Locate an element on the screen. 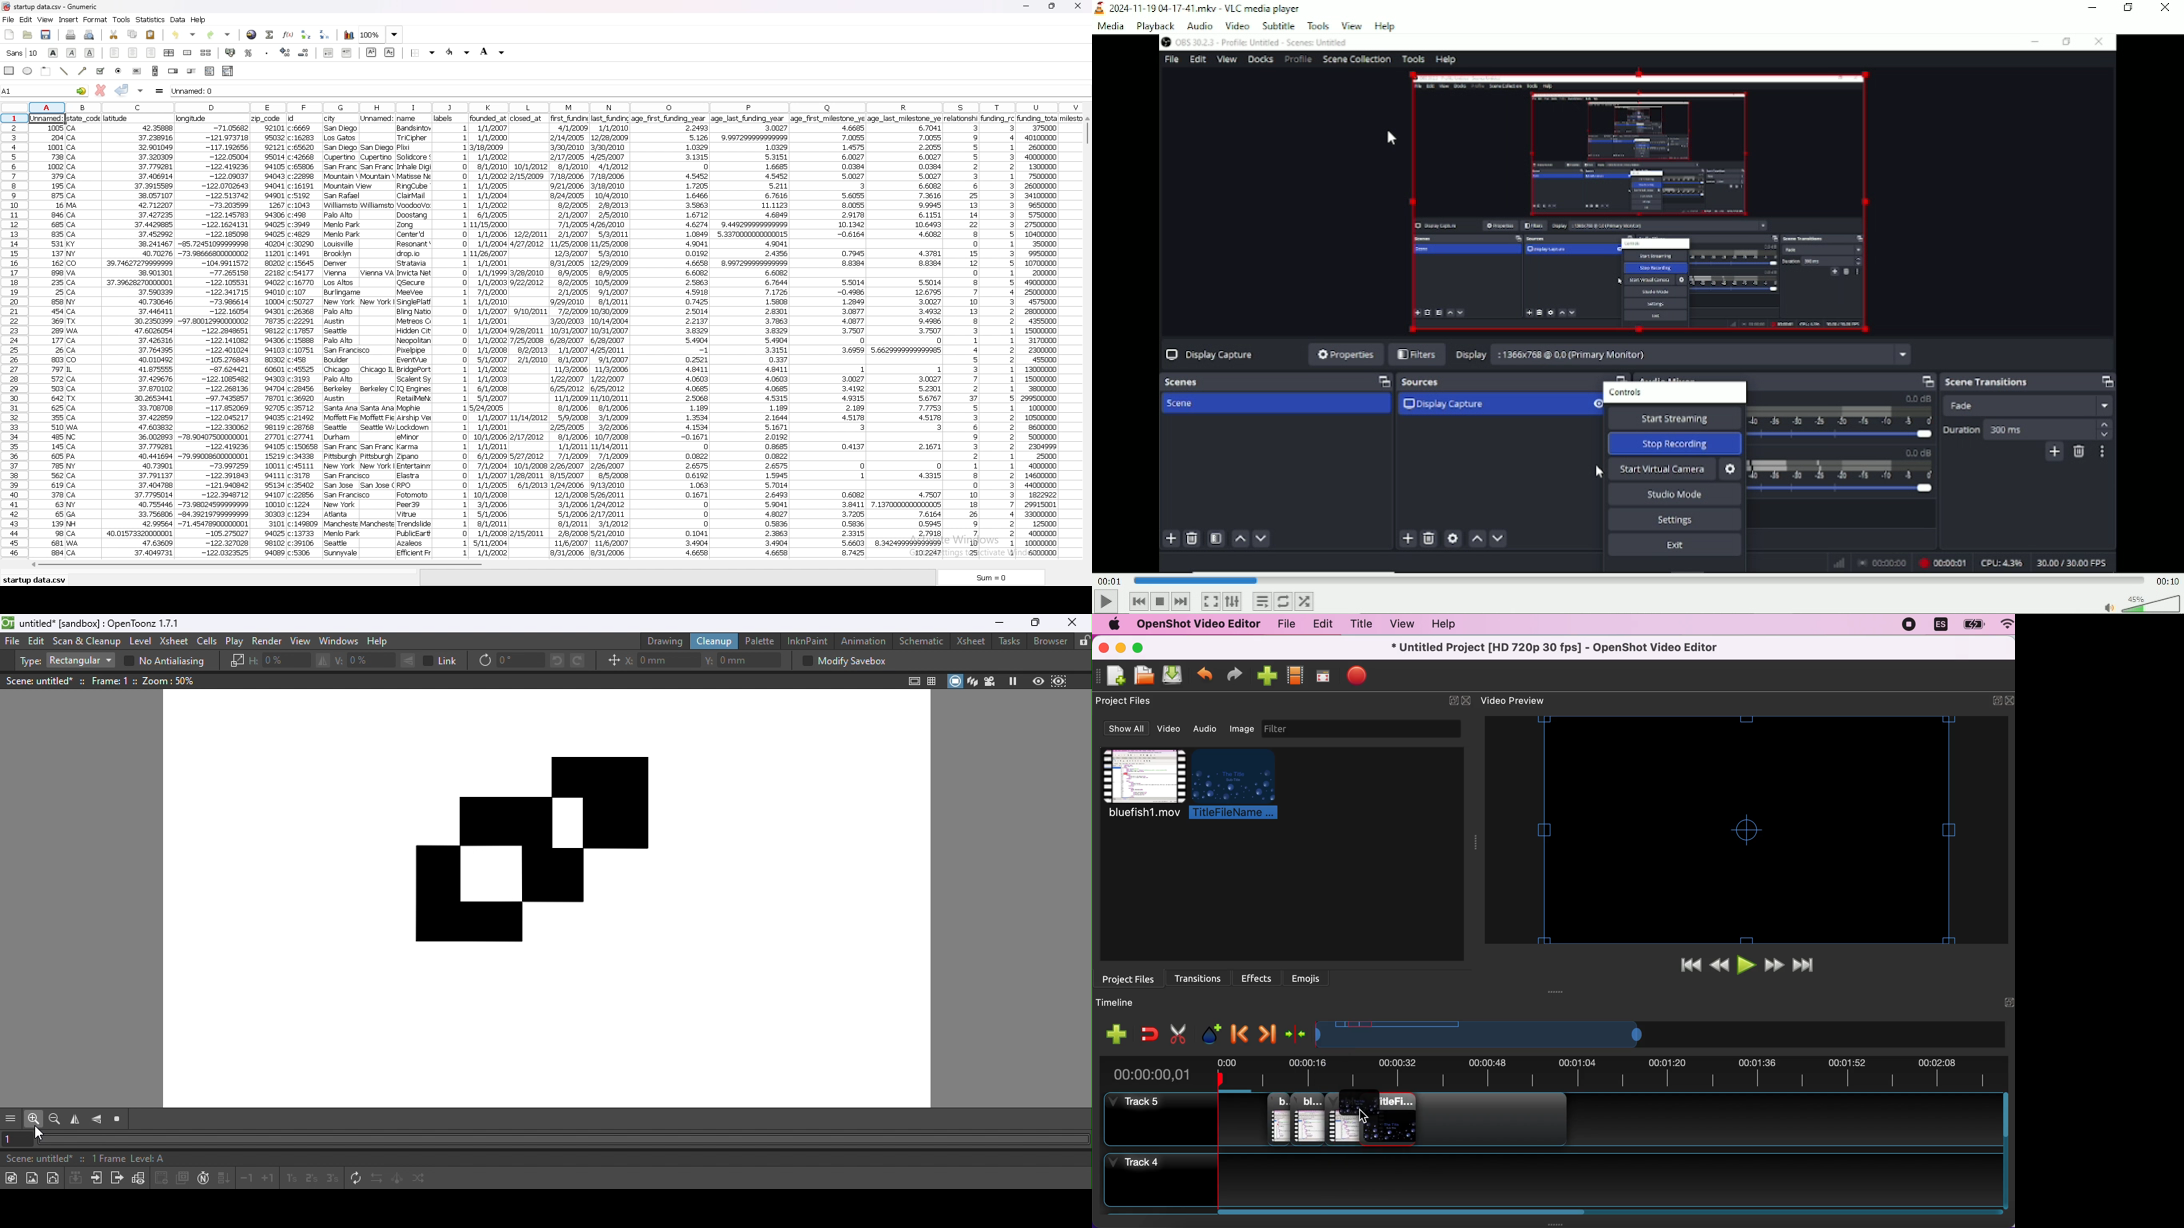  Cursor is located at coordinates (42, 1134).